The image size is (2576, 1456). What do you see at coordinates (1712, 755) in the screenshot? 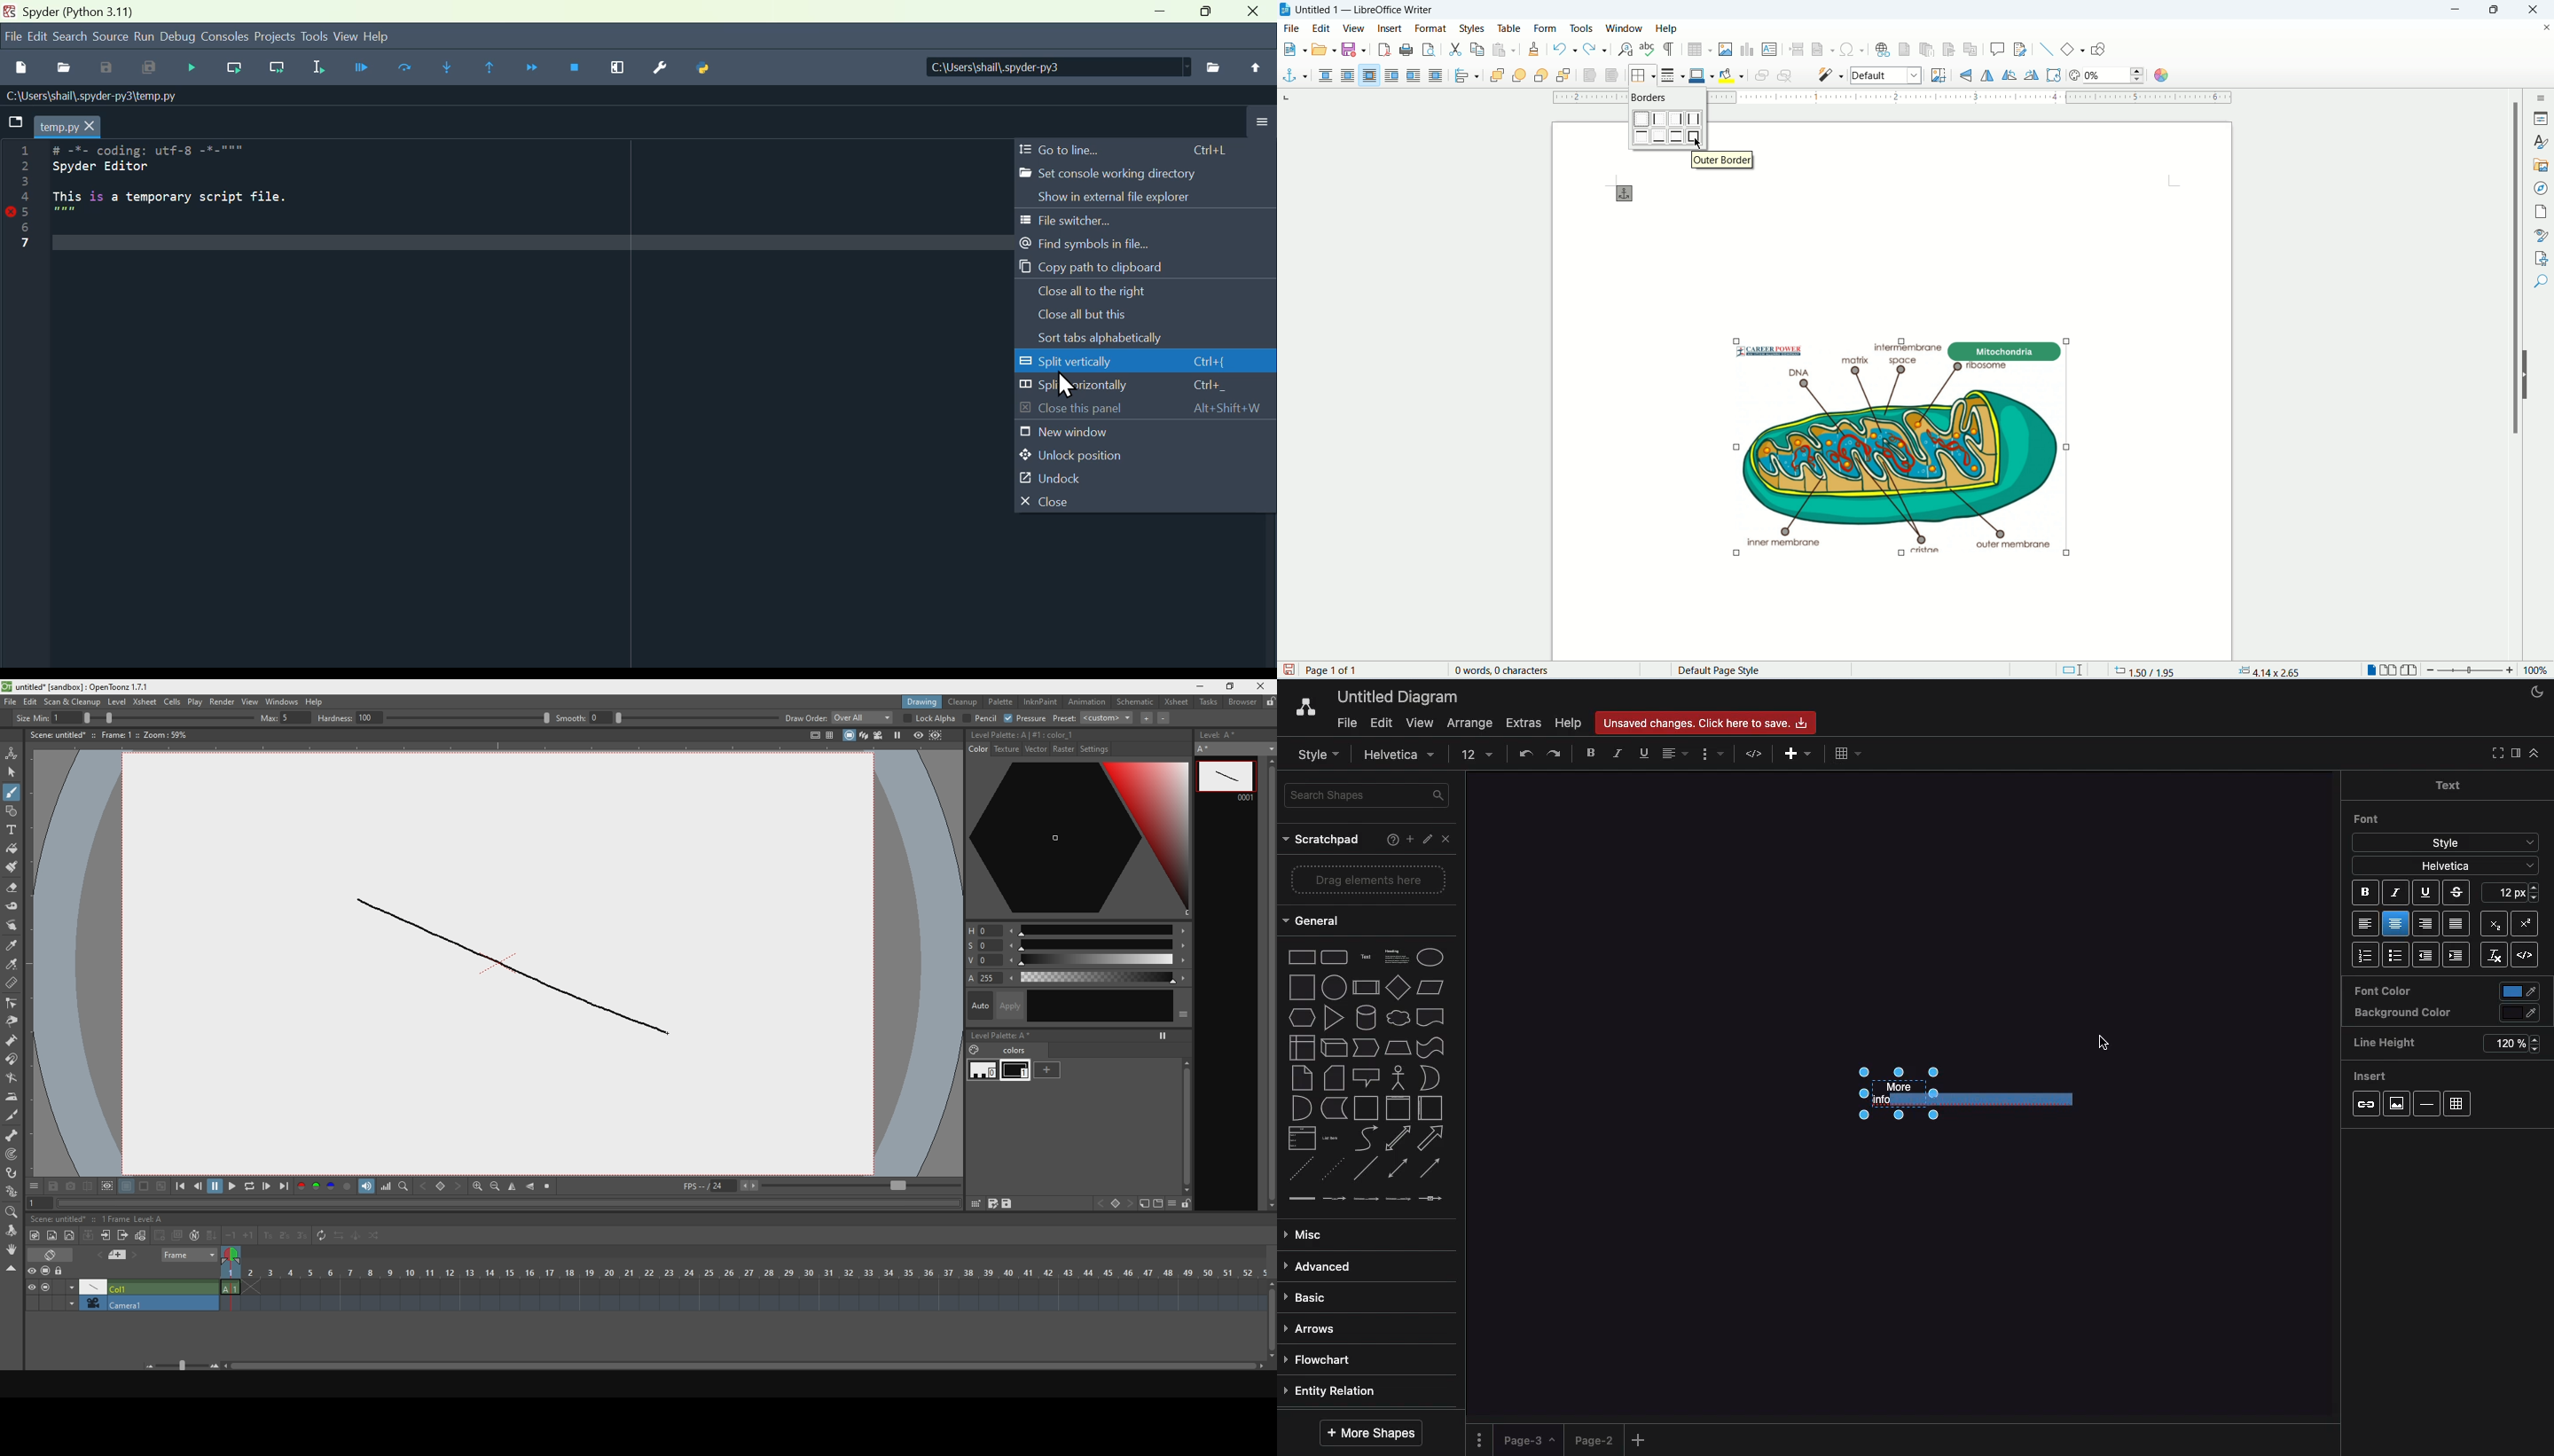
I see `Format` at bounding box center [1712, 755].